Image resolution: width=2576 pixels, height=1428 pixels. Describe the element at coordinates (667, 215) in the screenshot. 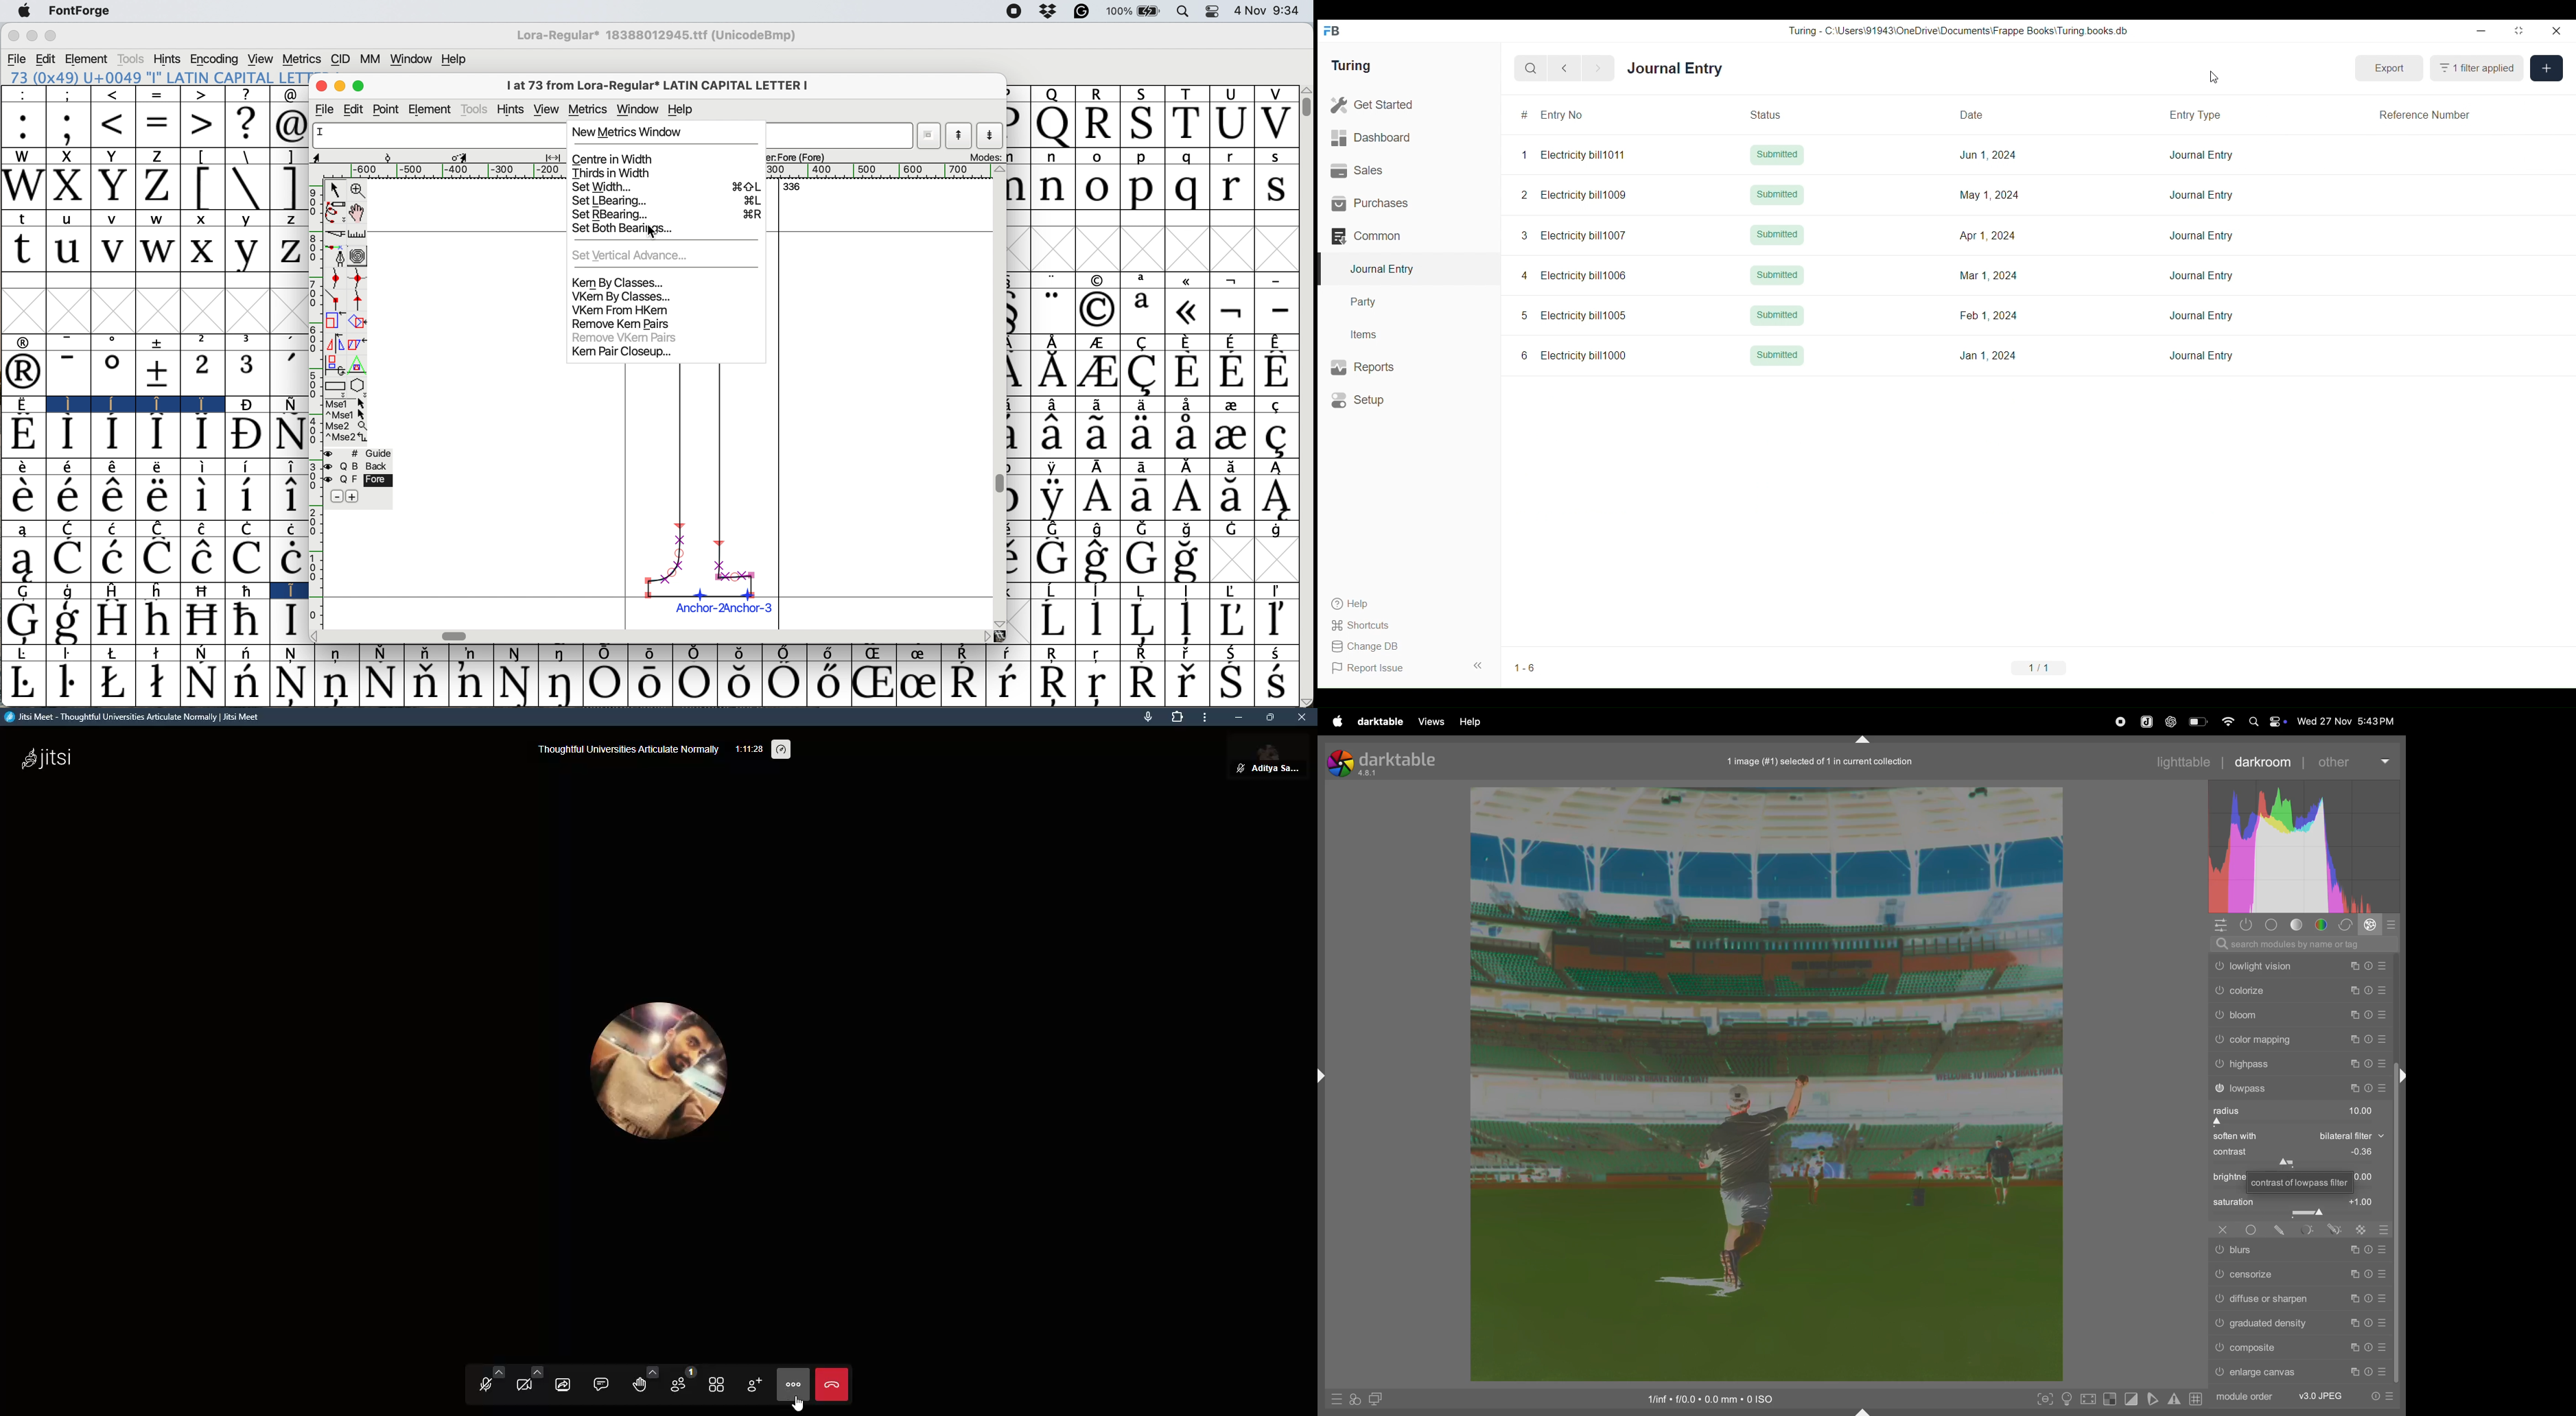

I see `set rbearing` at that location.